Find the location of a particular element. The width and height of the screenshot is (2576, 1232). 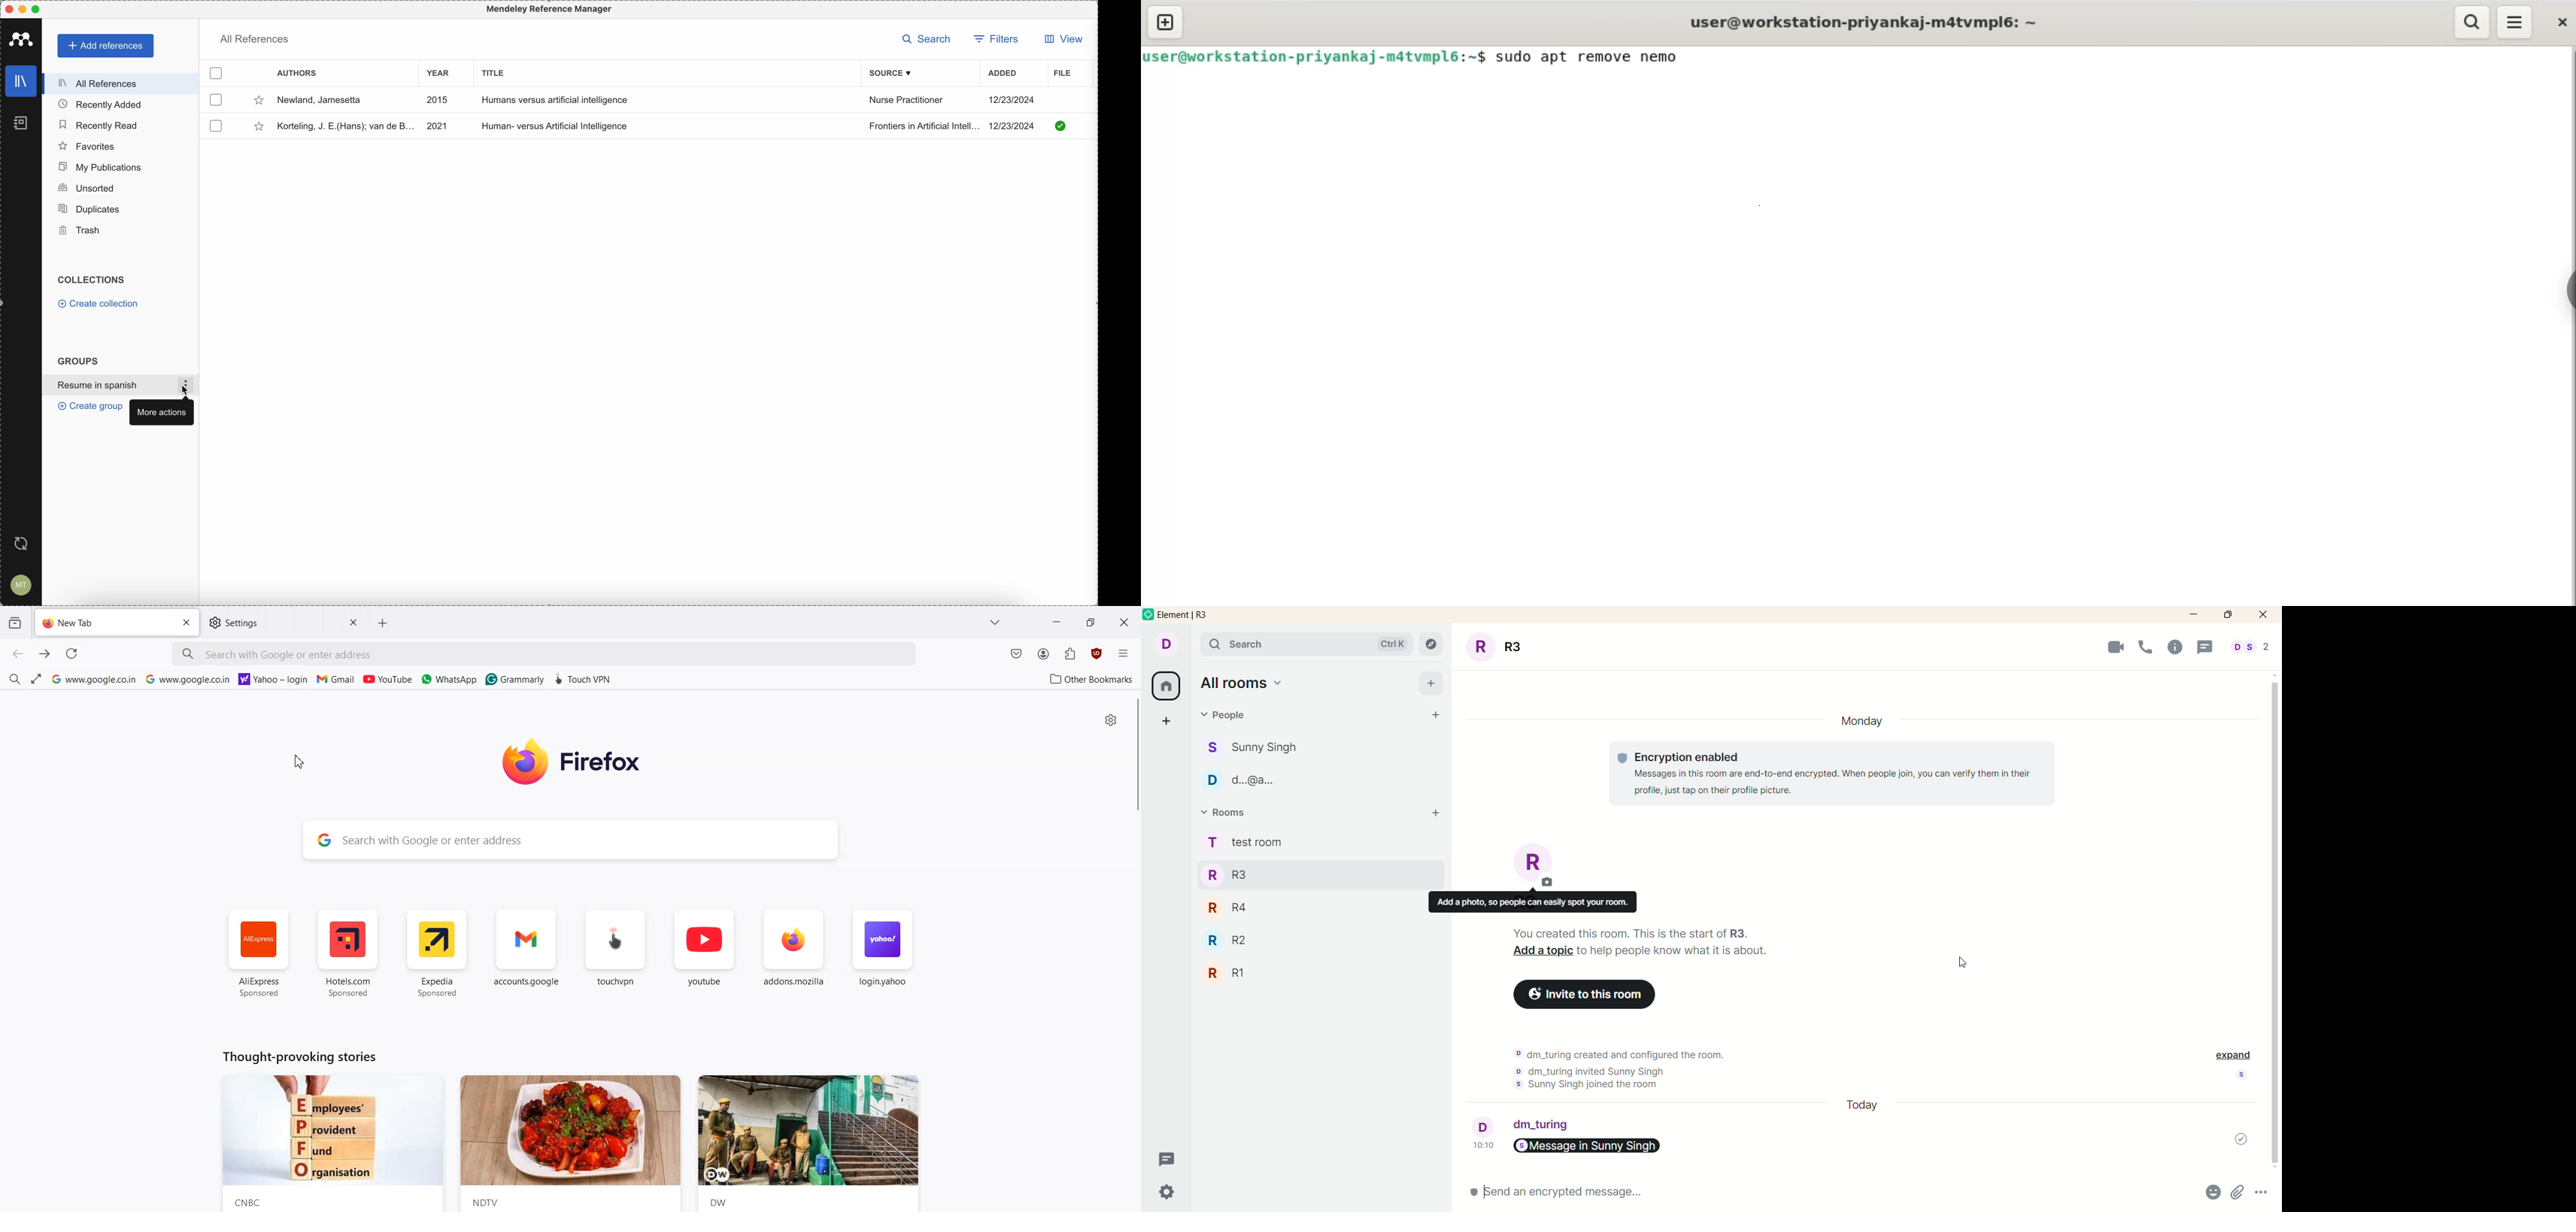

cursor is located at coordinates (188, 391).